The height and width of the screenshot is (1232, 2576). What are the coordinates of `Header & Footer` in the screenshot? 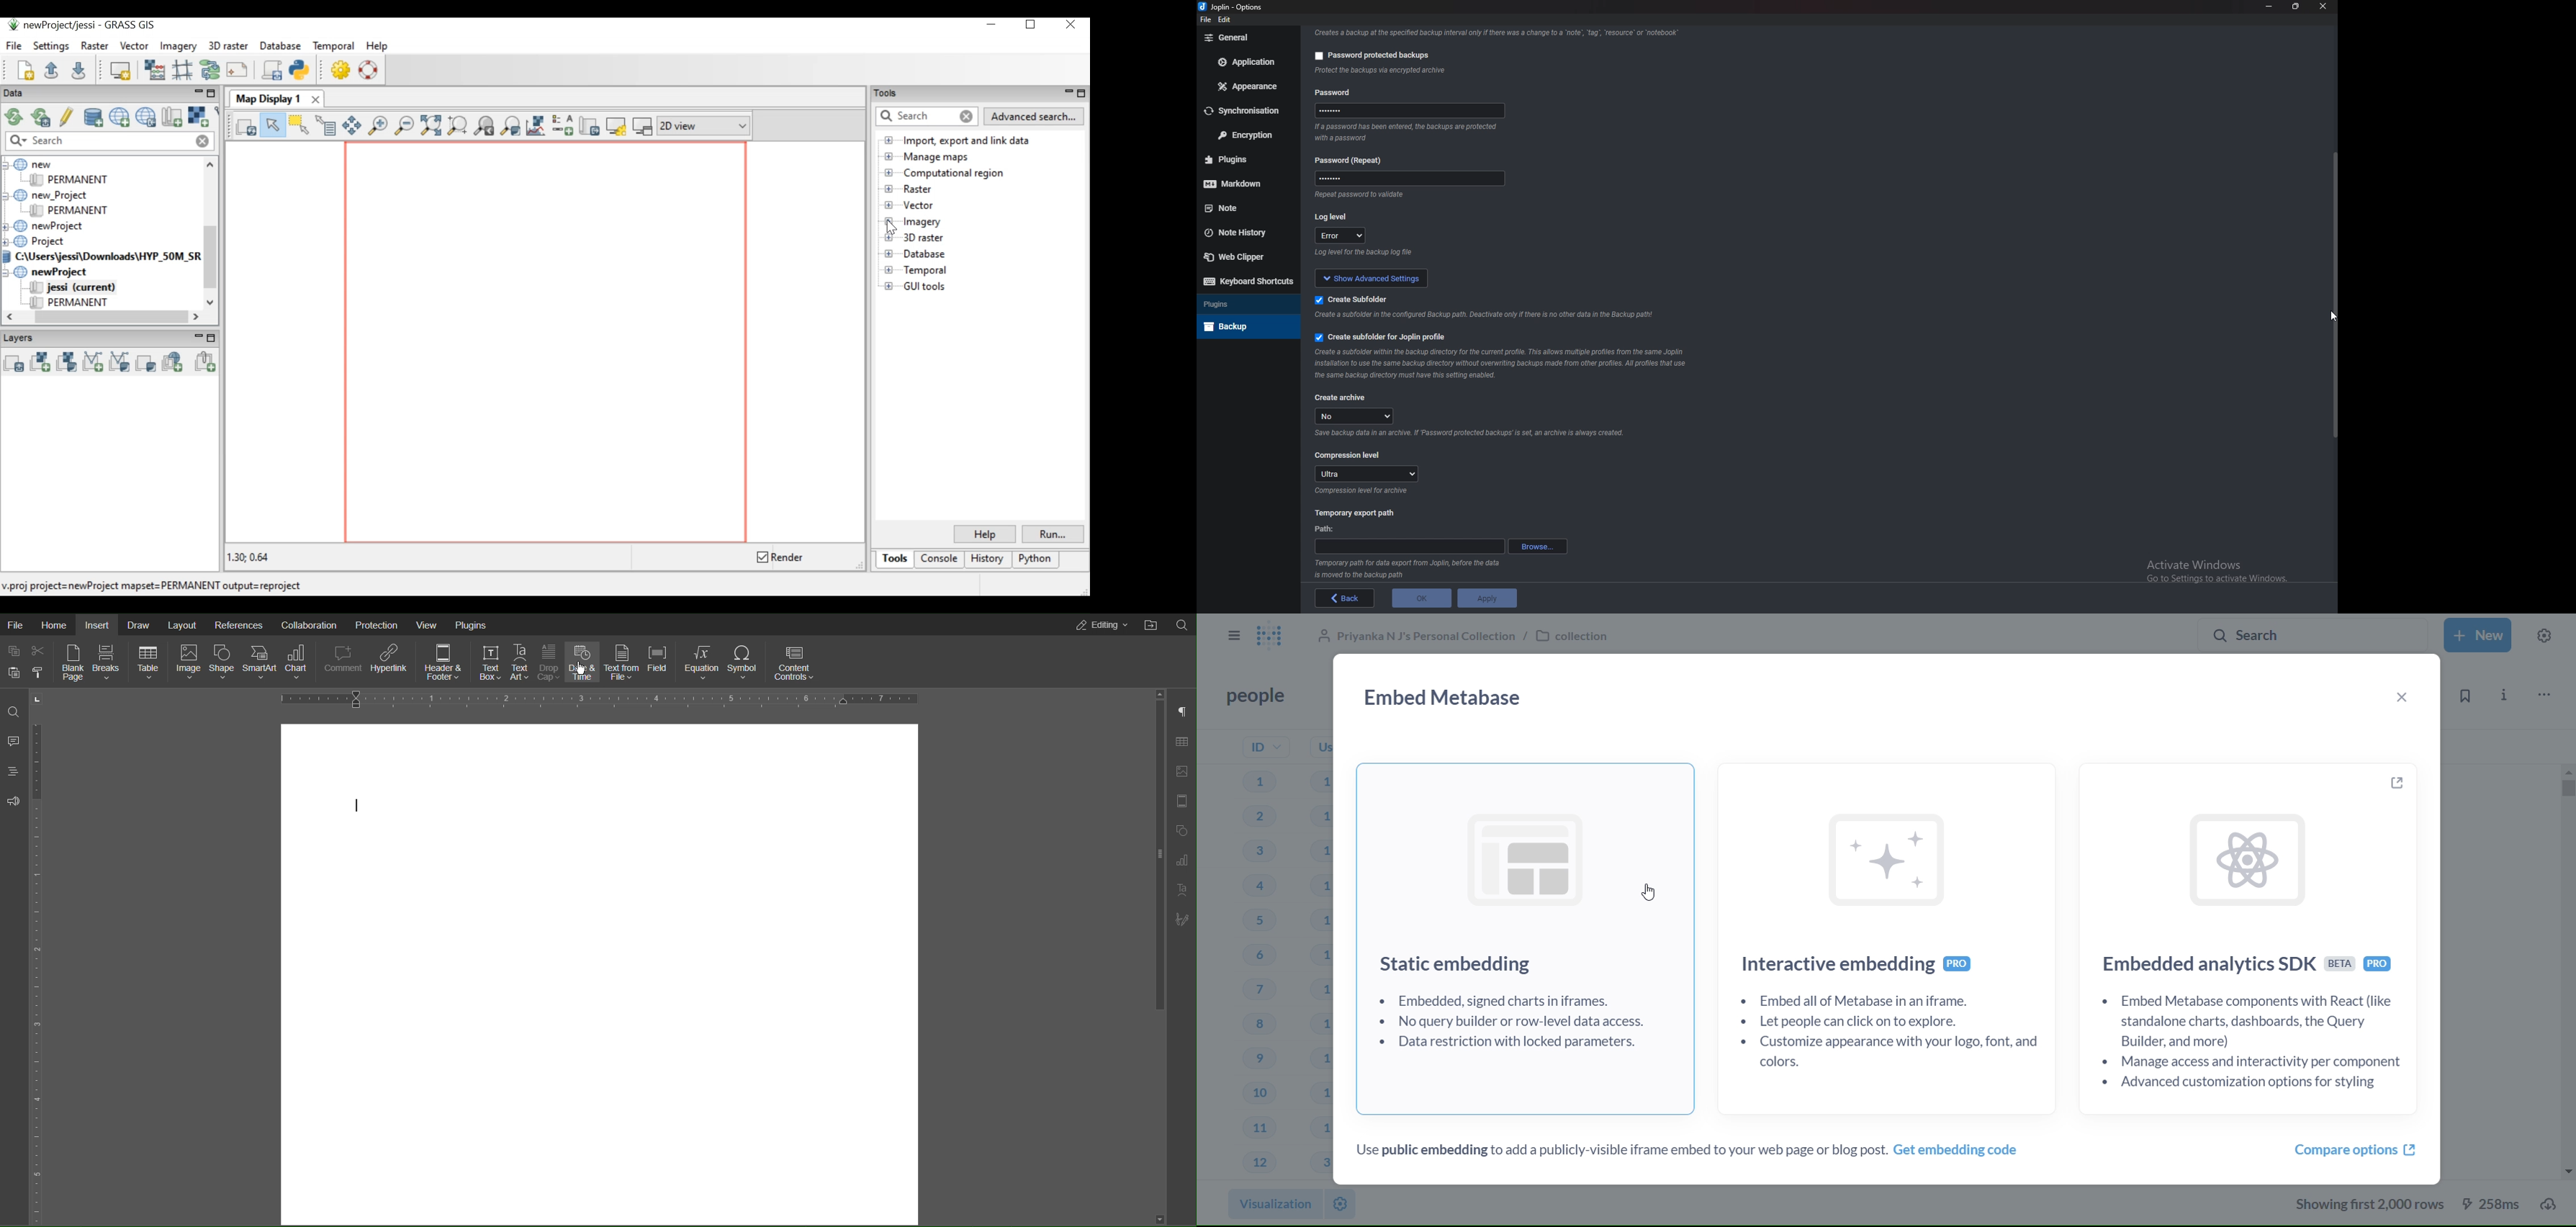 It's located at (443, 661).